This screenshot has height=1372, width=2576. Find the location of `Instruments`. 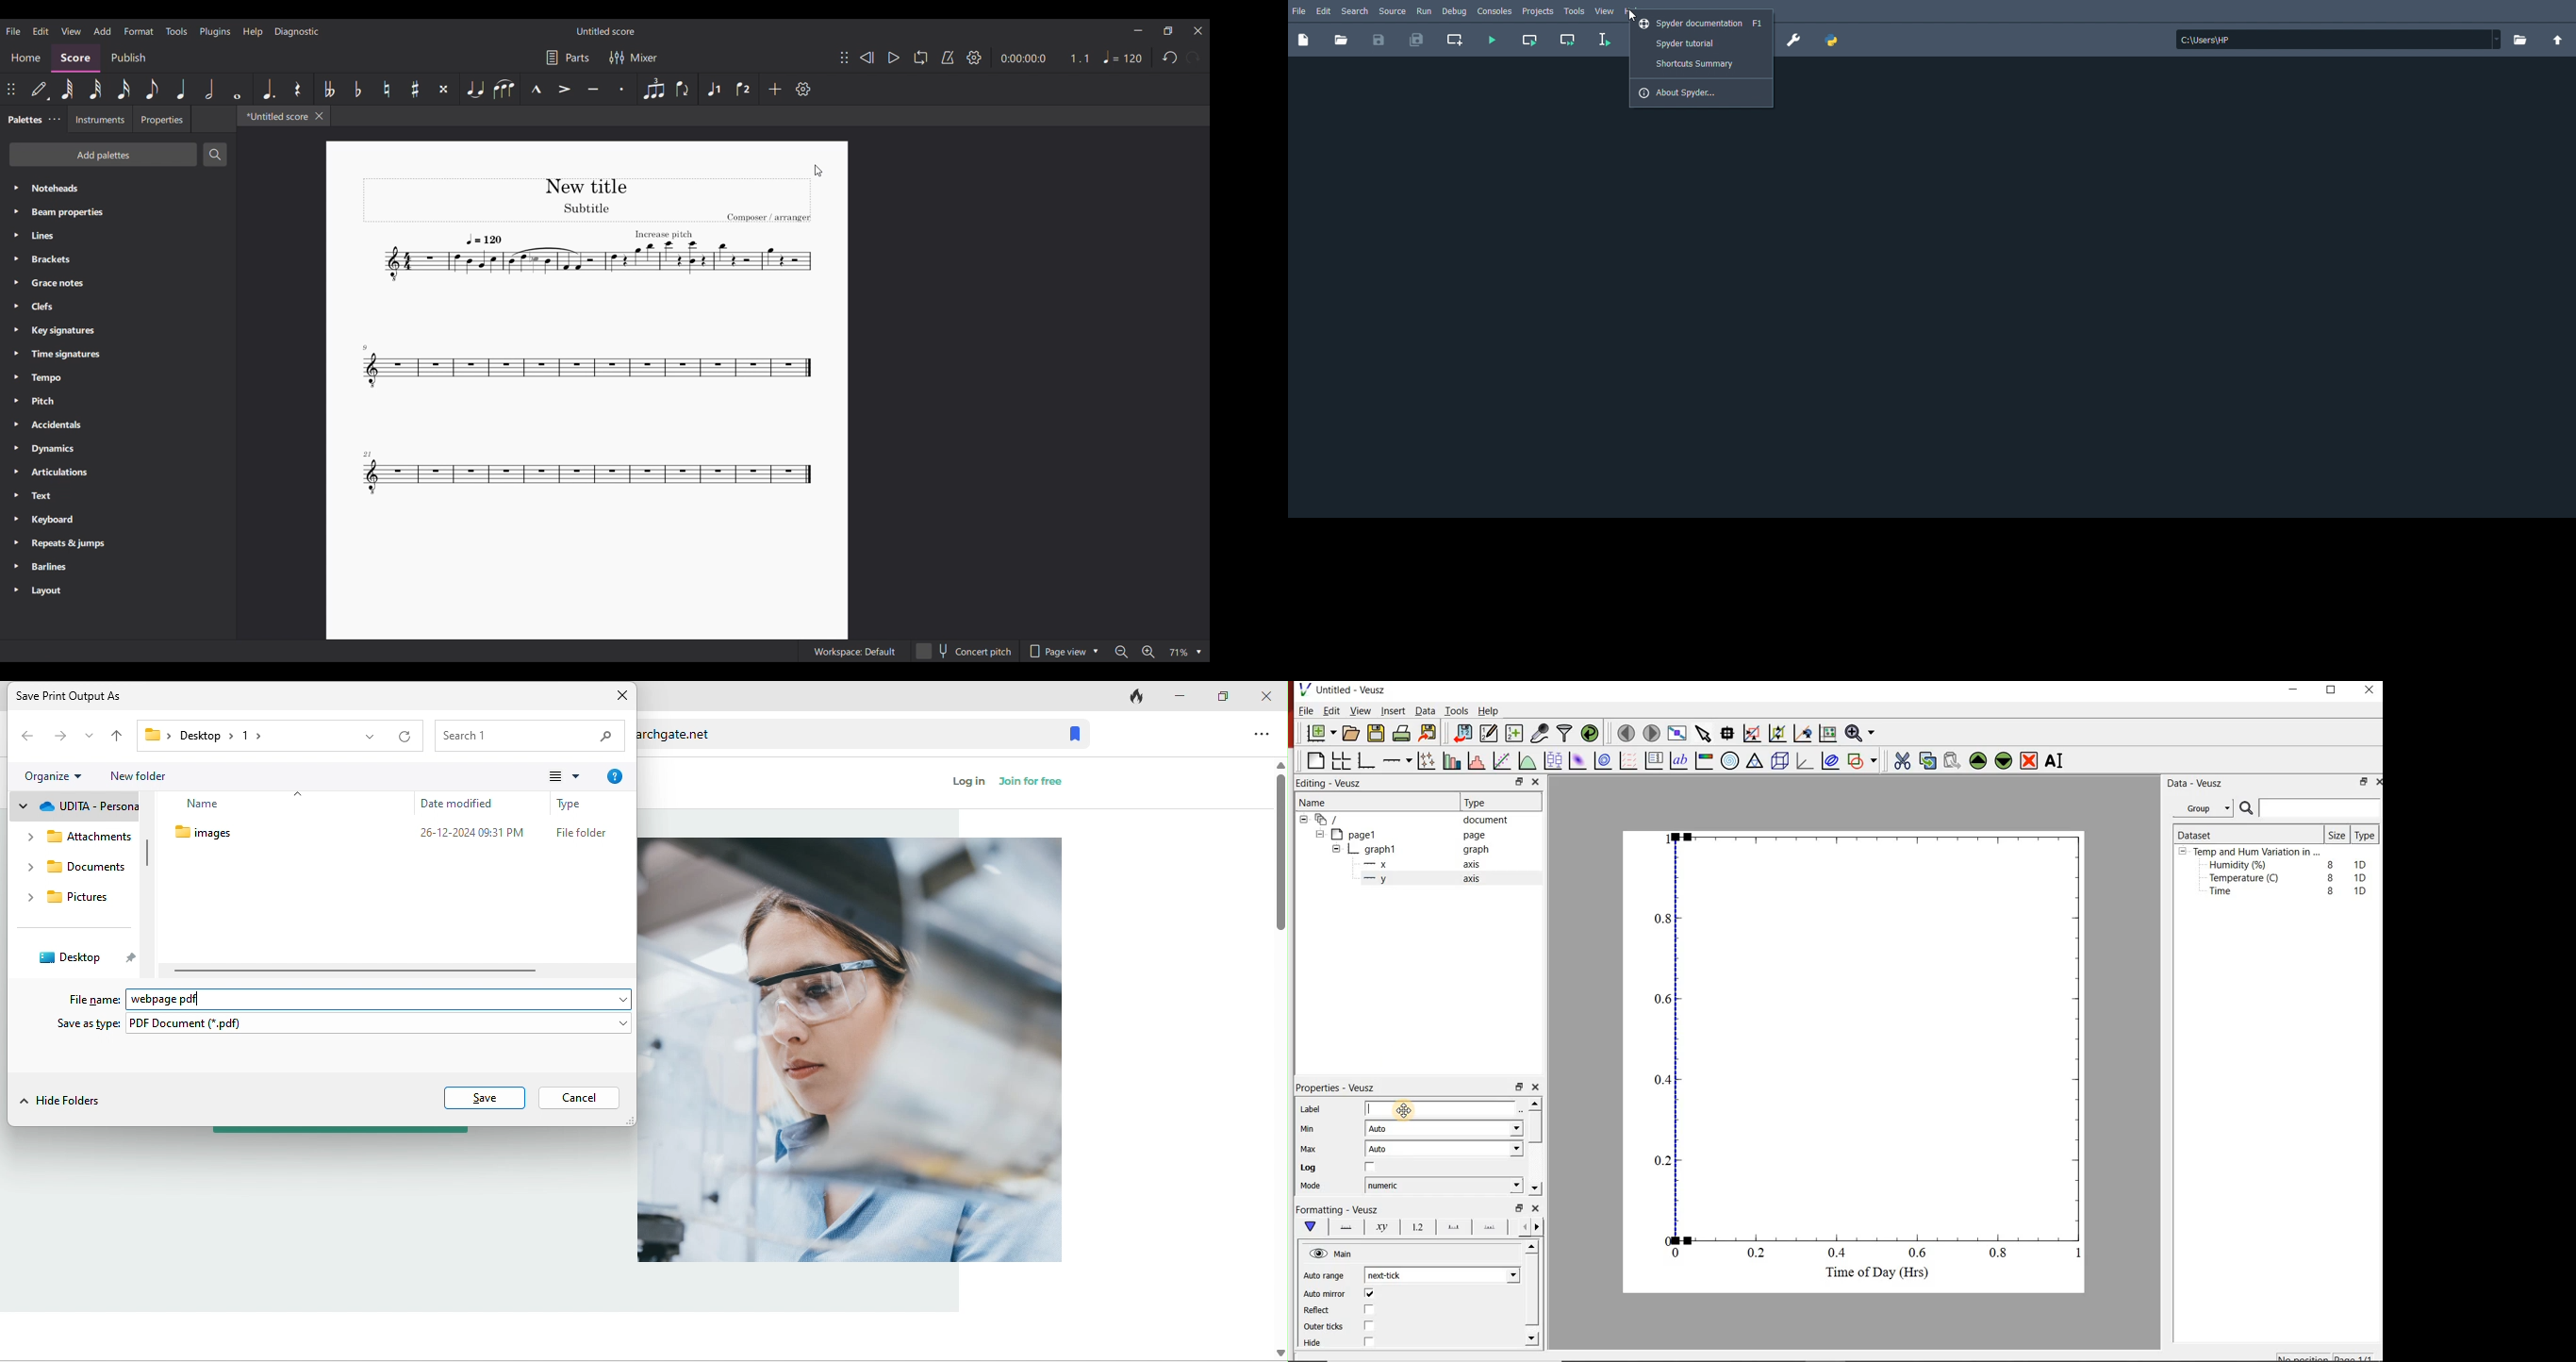

Instruments is located at coordinates (98, 119).